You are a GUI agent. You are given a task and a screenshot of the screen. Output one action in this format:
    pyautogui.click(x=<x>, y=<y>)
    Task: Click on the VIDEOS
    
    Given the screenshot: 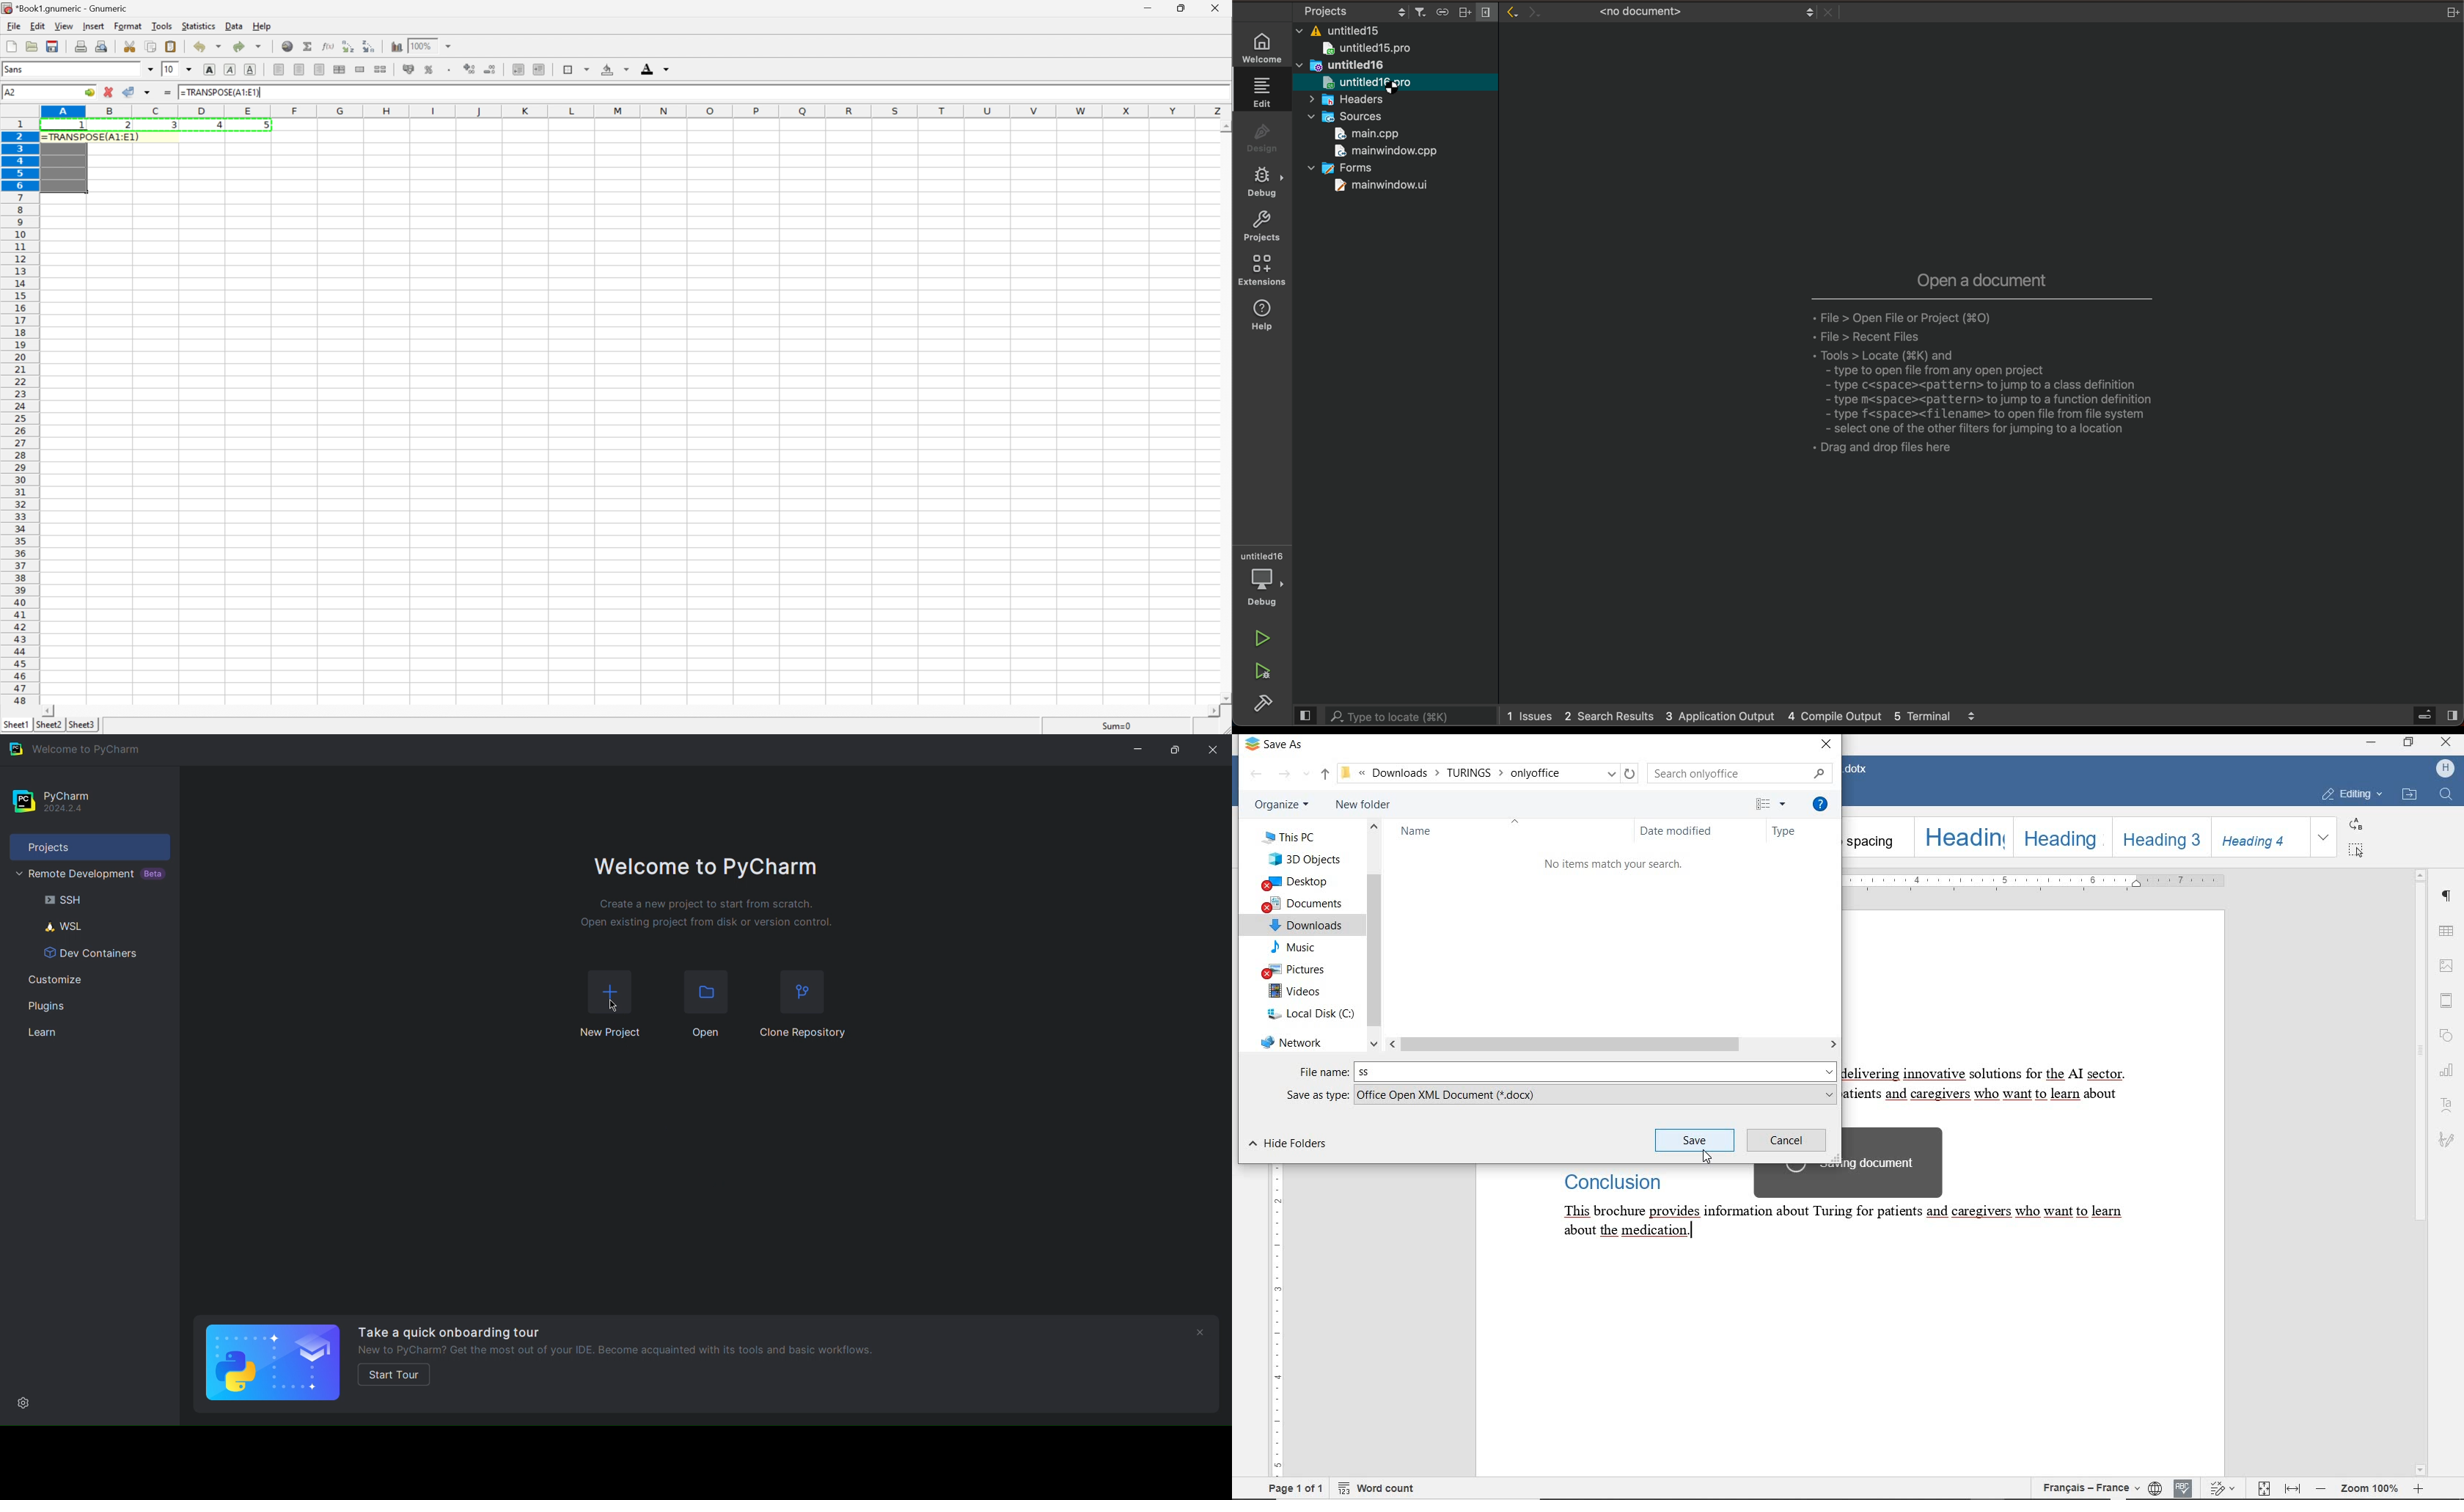 What is the action you would take?
    pyautogui.click(x=1296, y=991)
    